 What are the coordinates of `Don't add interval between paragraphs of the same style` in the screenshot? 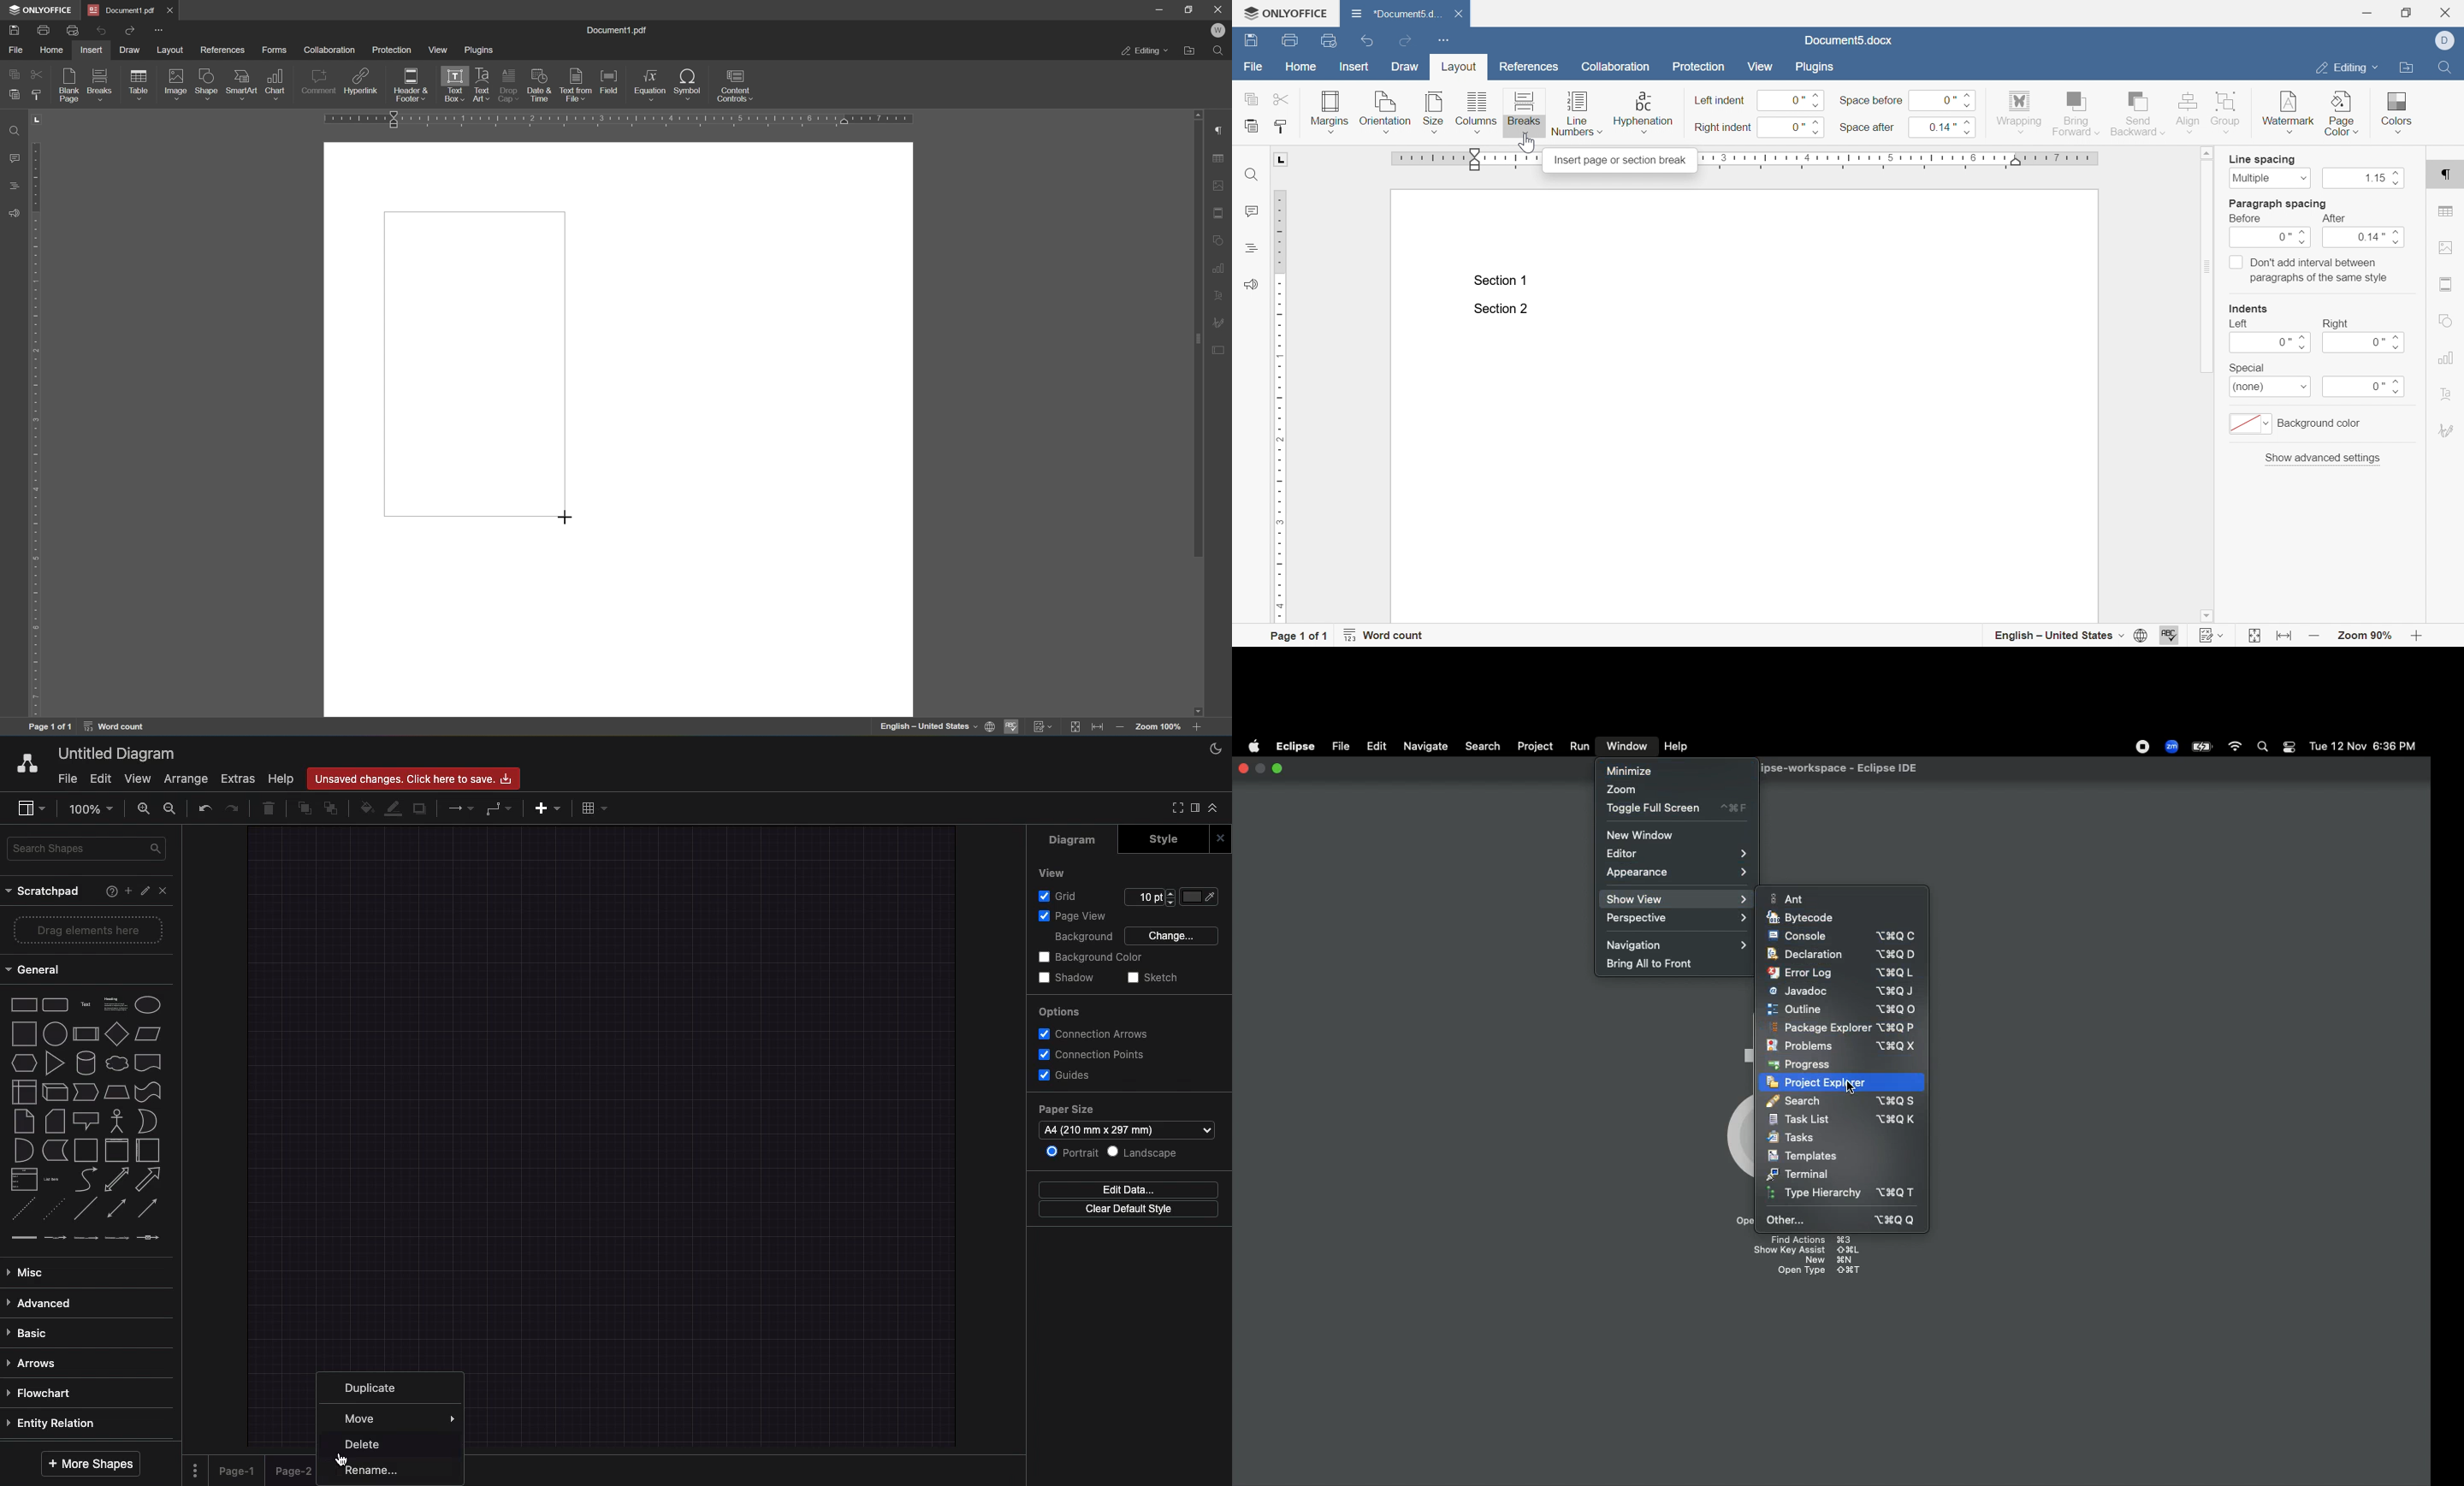 It's located at (2309, 269).